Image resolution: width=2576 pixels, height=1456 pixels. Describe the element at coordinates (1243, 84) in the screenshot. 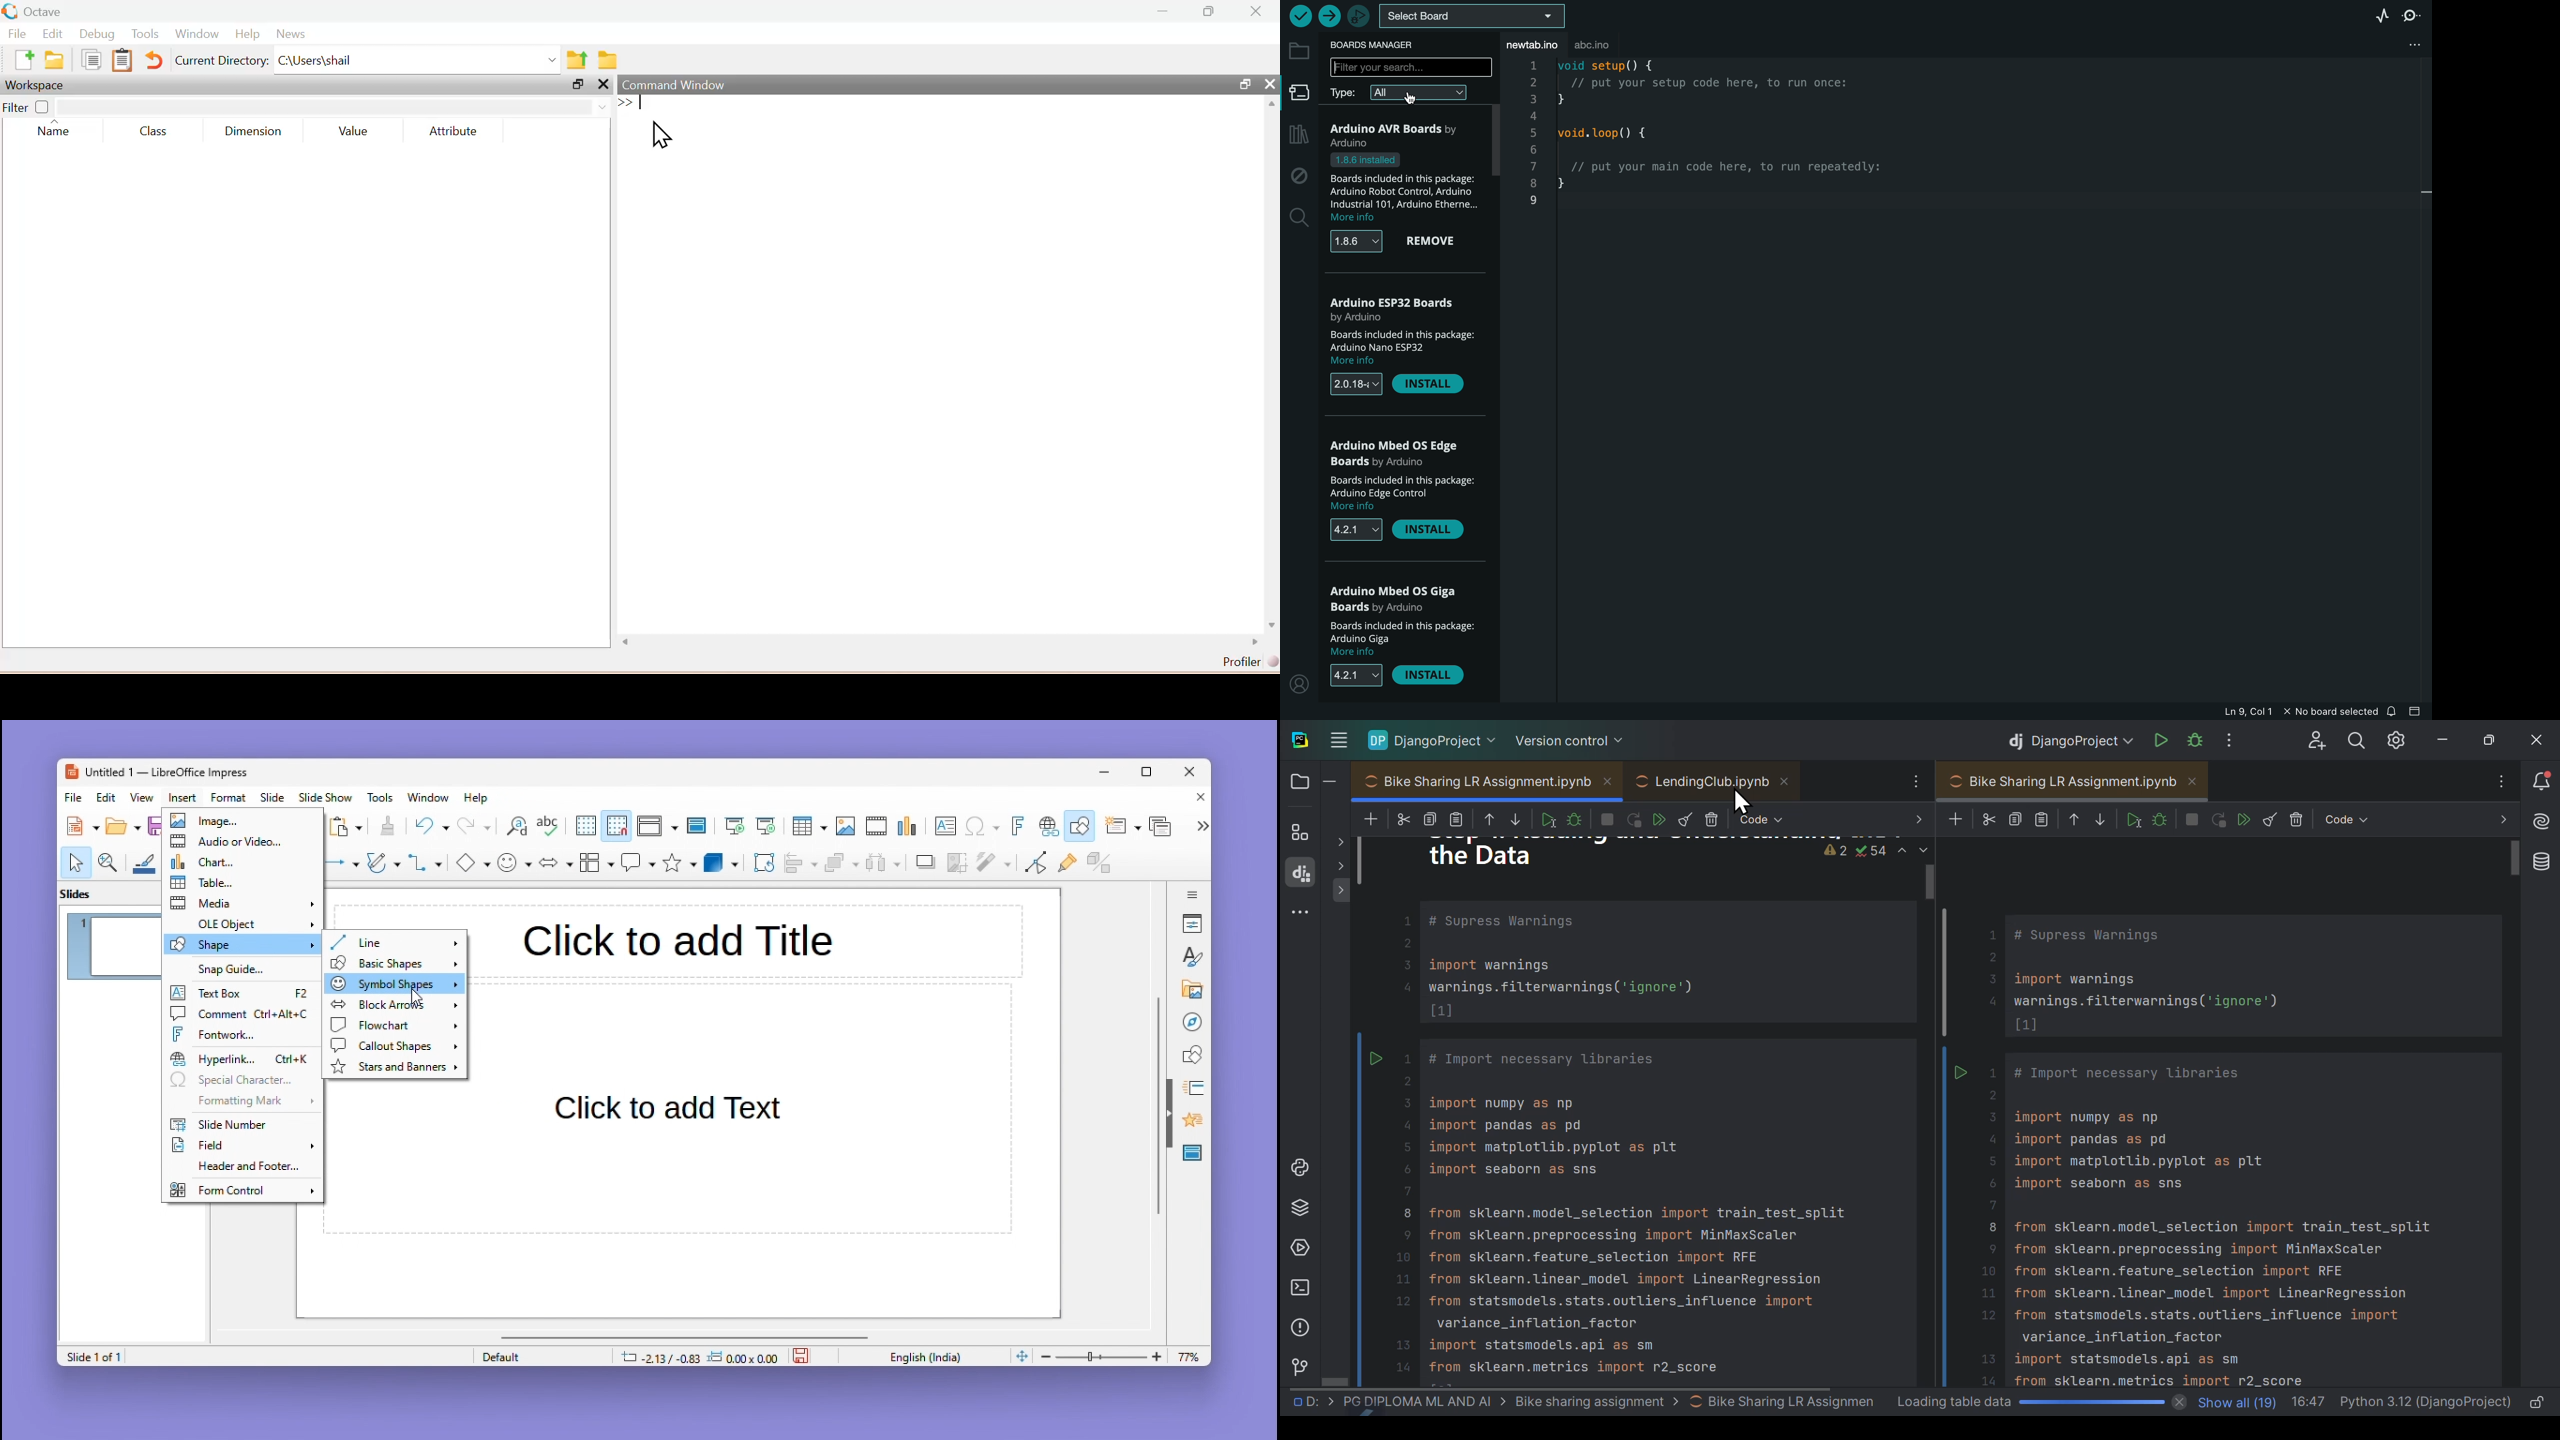

I see `Maximize` at that location.